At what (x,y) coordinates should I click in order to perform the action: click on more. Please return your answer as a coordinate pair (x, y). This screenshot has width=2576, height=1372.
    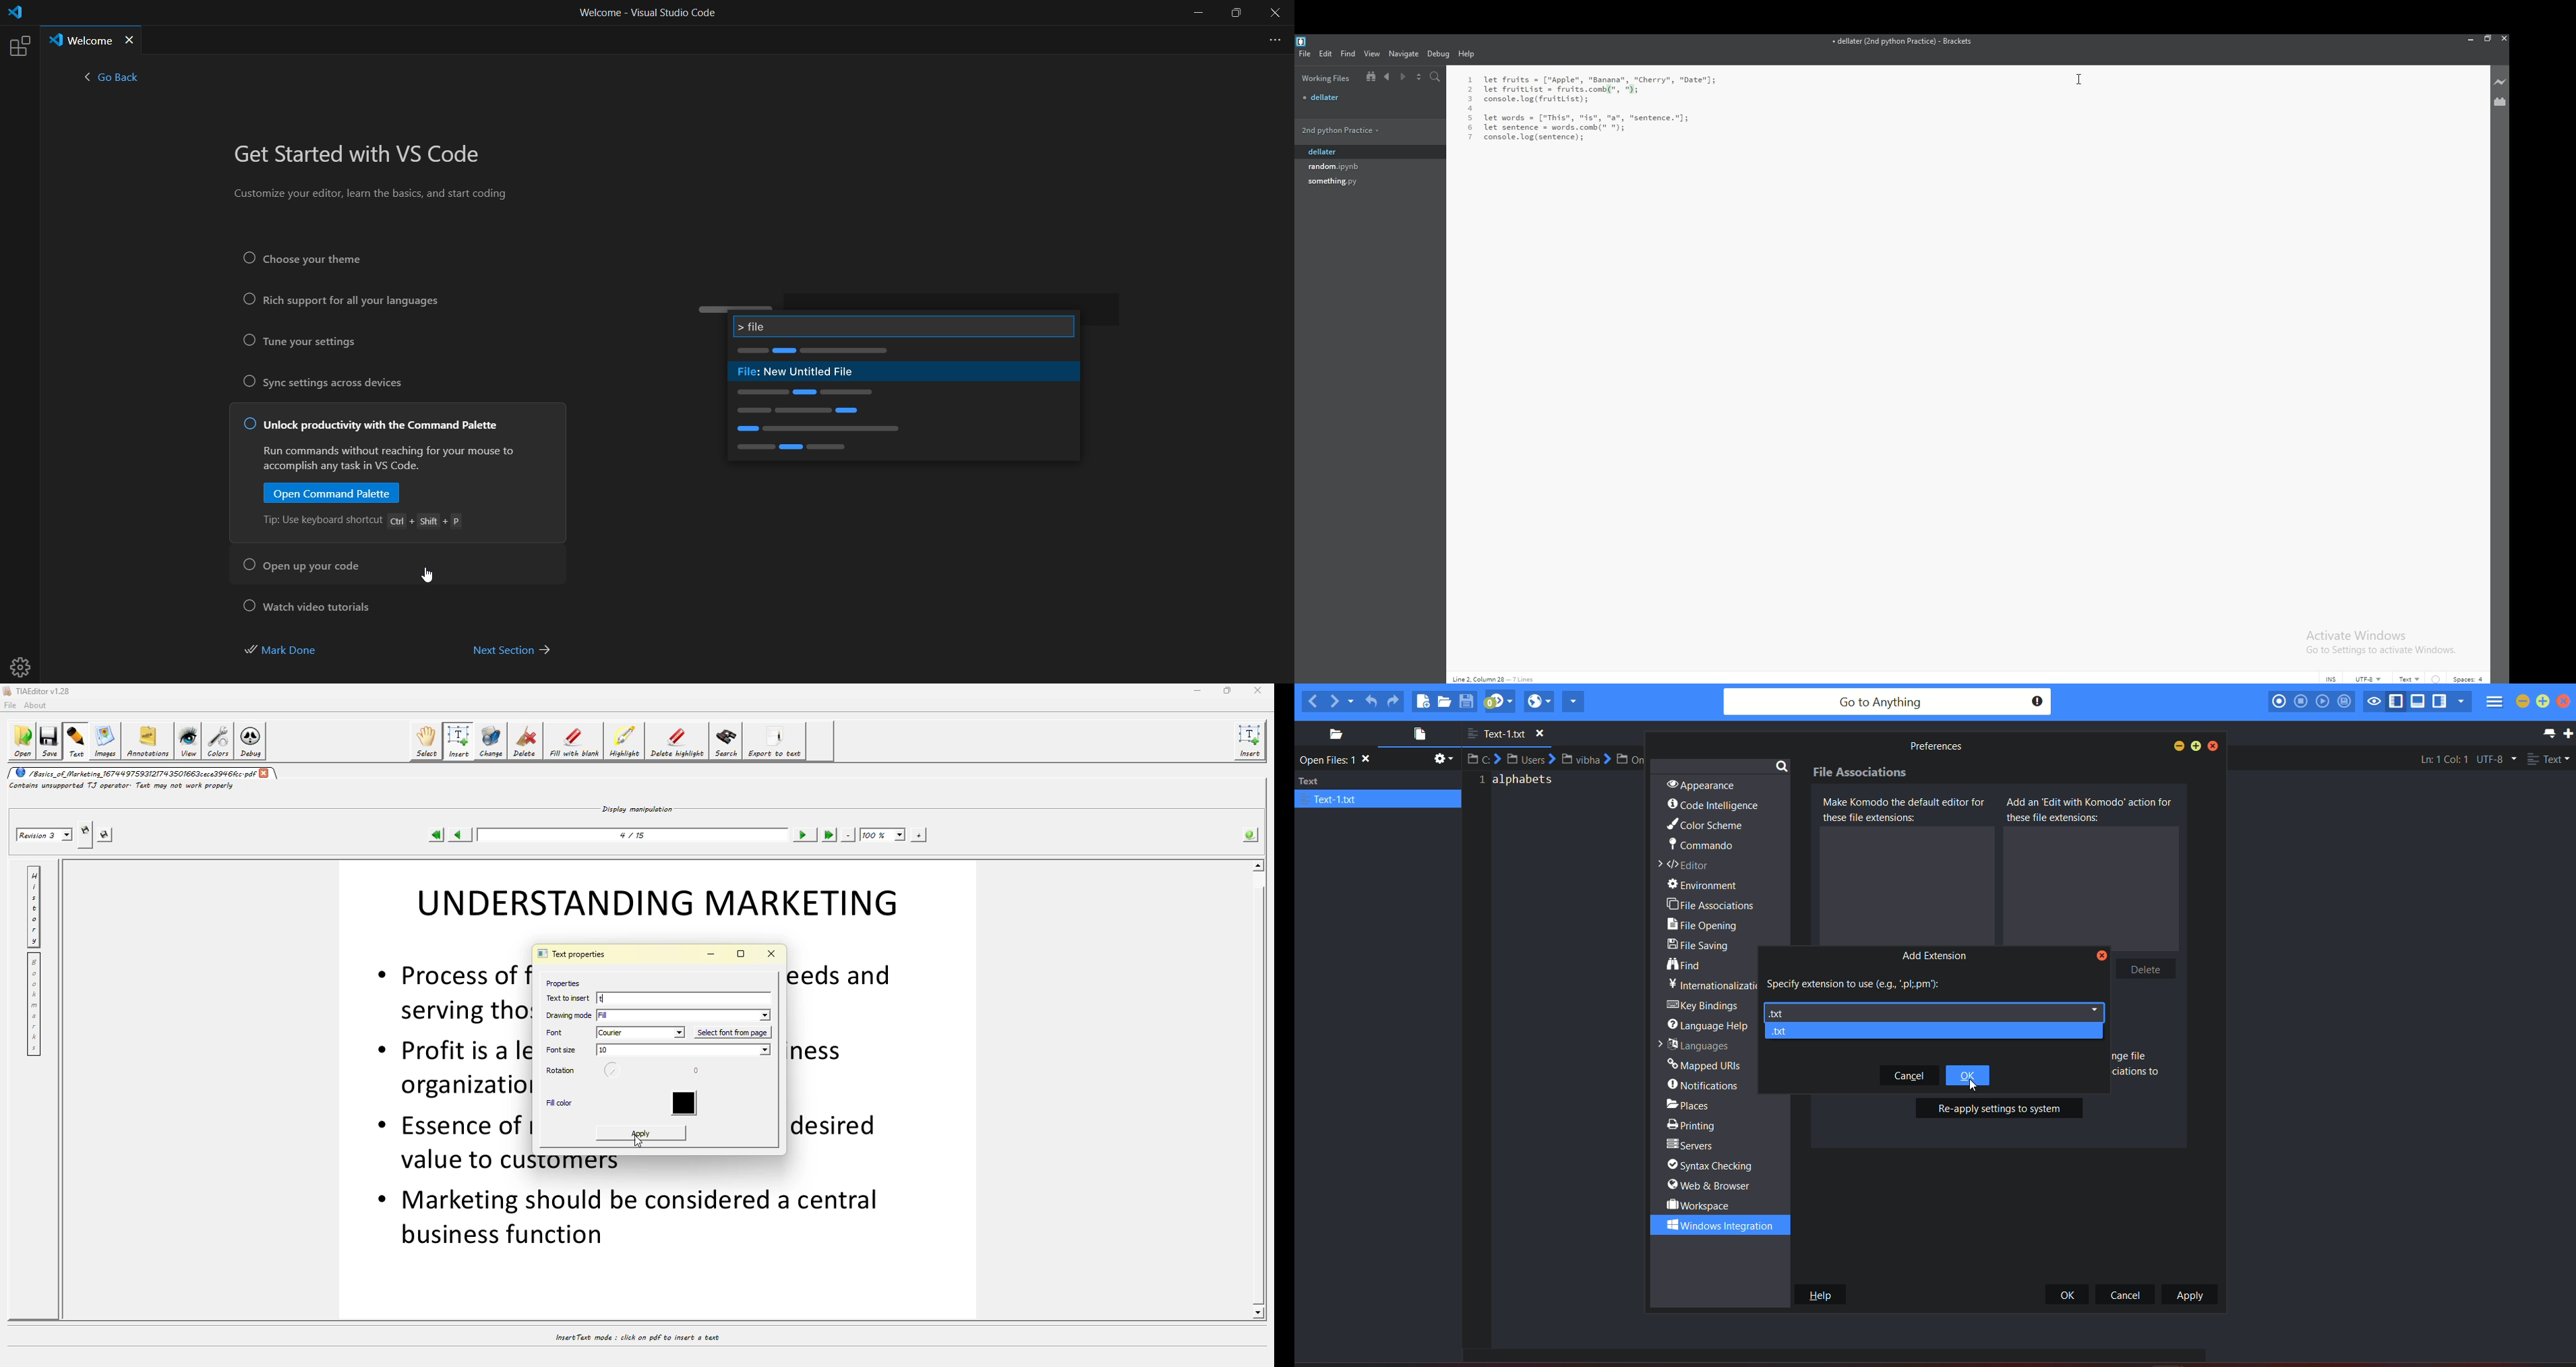
    Looking at the image, I should click on (1271, 38).